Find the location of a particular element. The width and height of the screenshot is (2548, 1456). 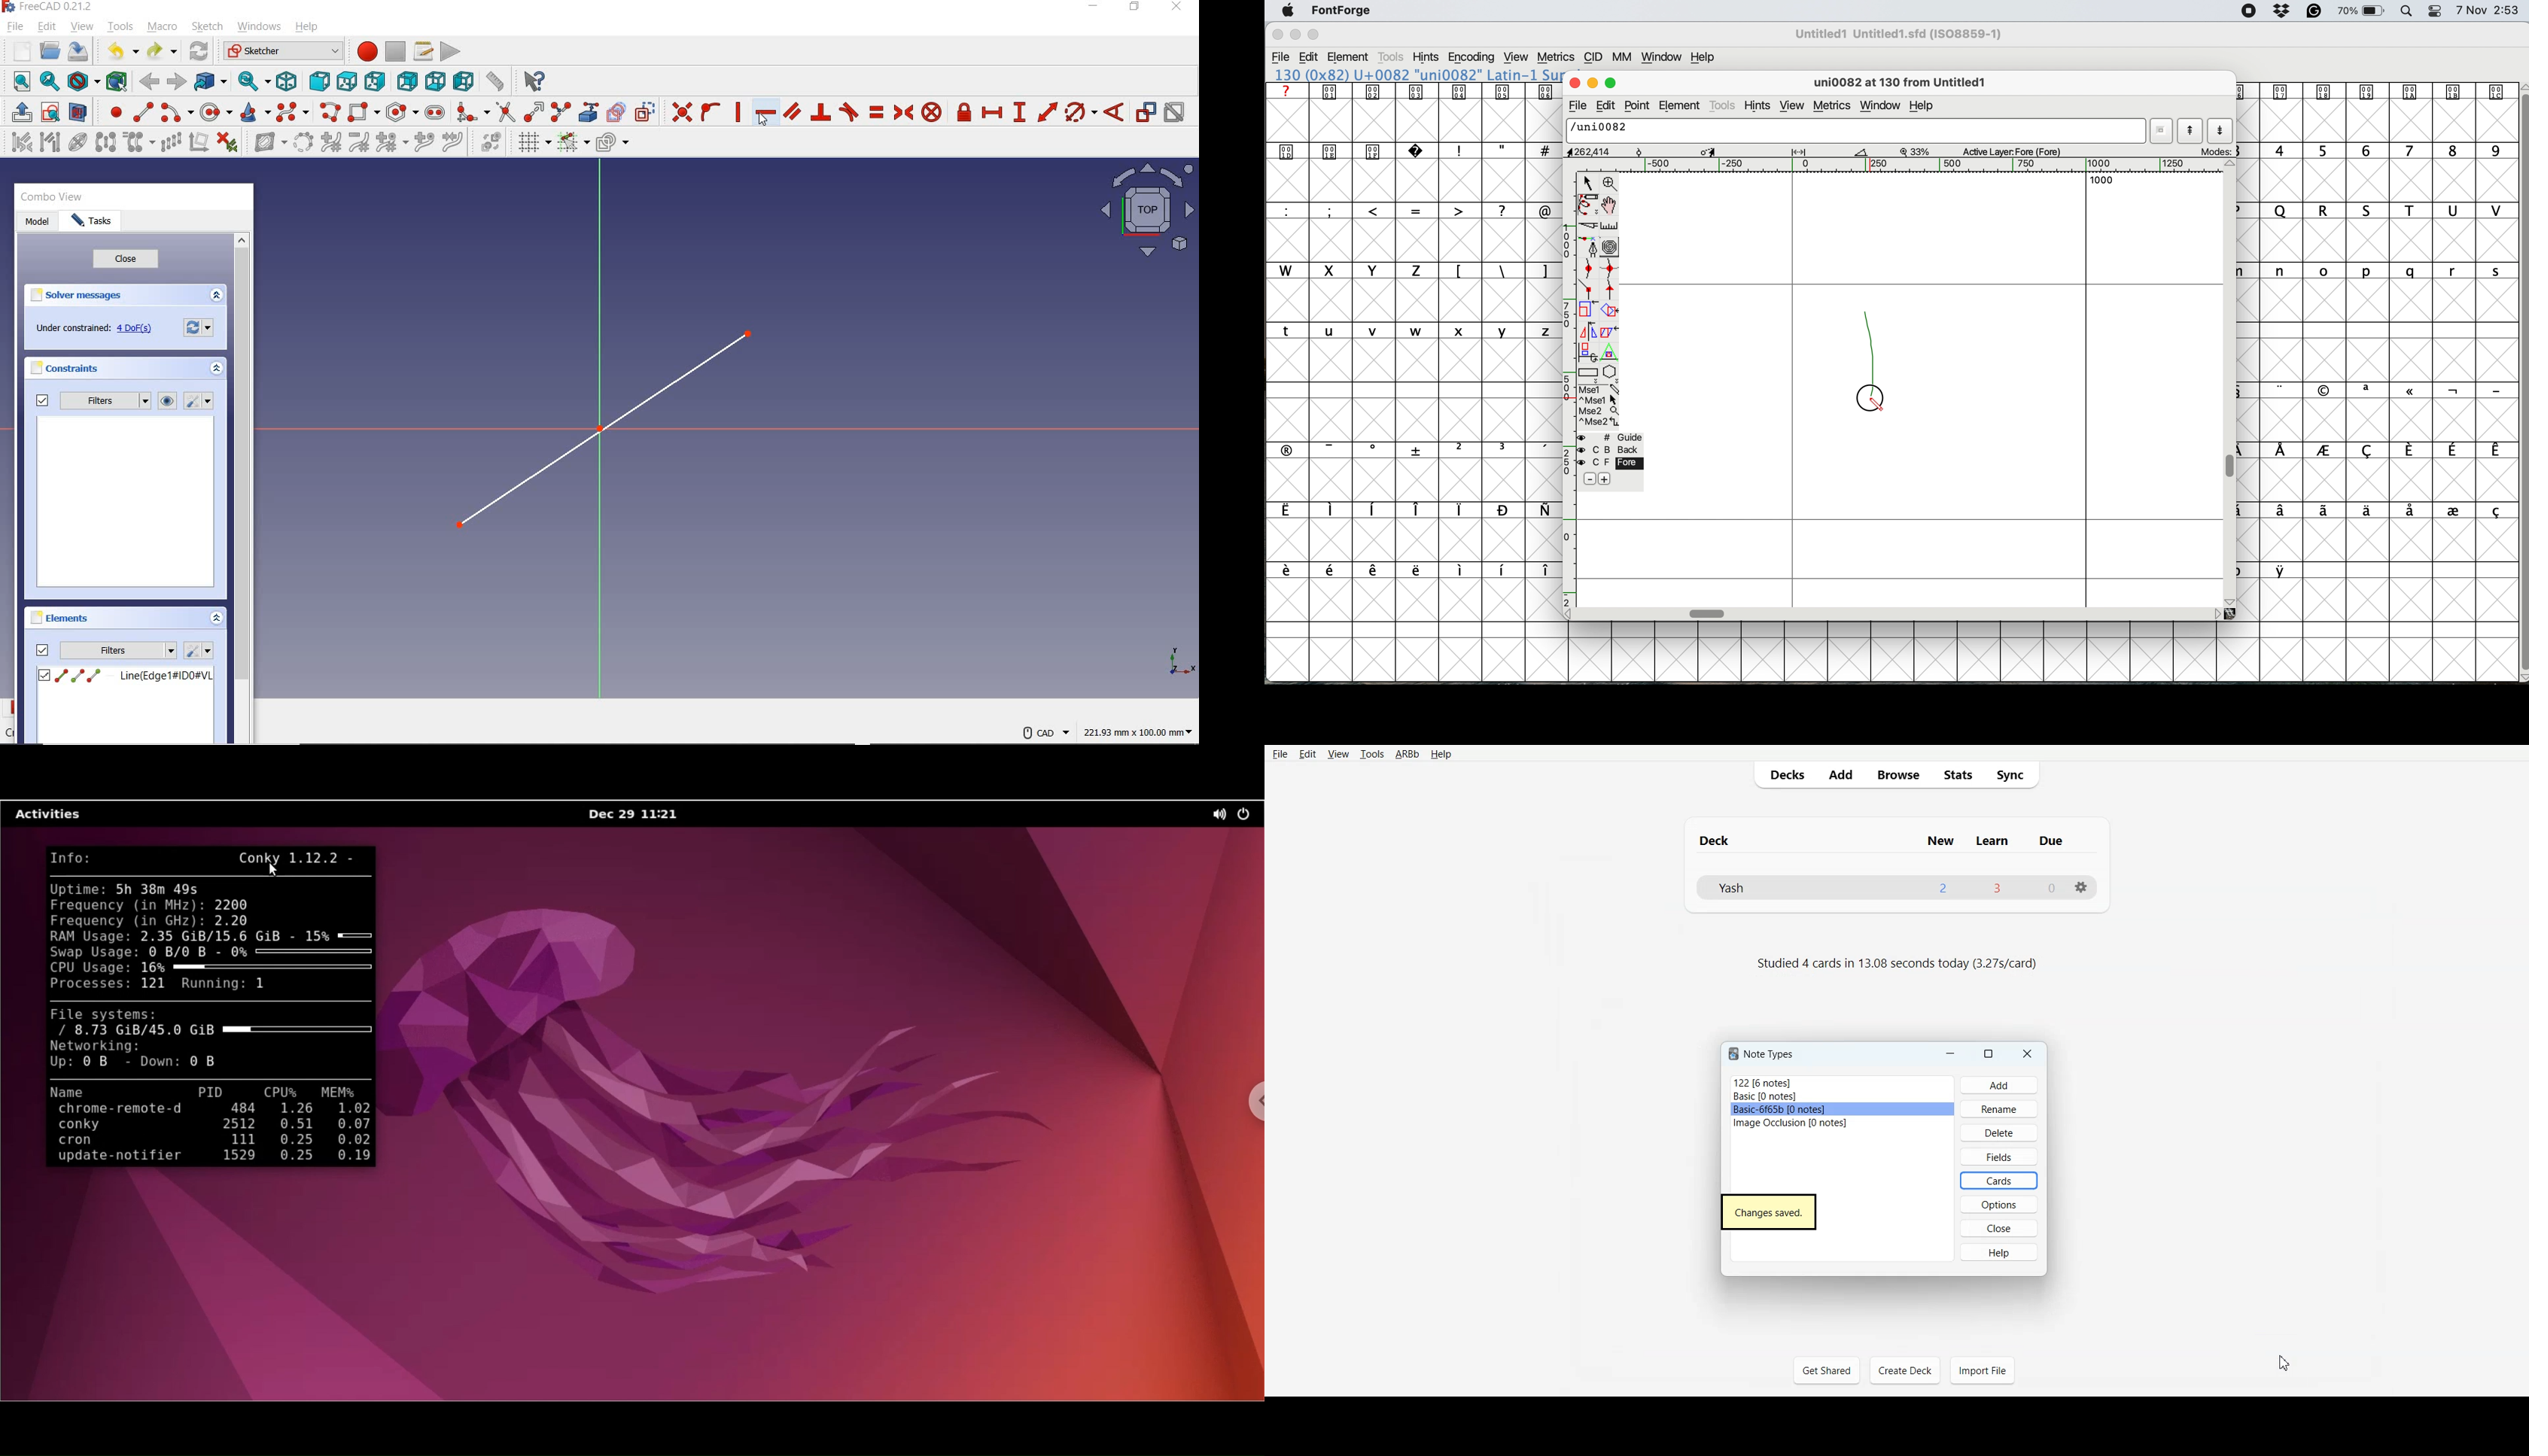

CREATE LINE is located at coordinates (143, 113).